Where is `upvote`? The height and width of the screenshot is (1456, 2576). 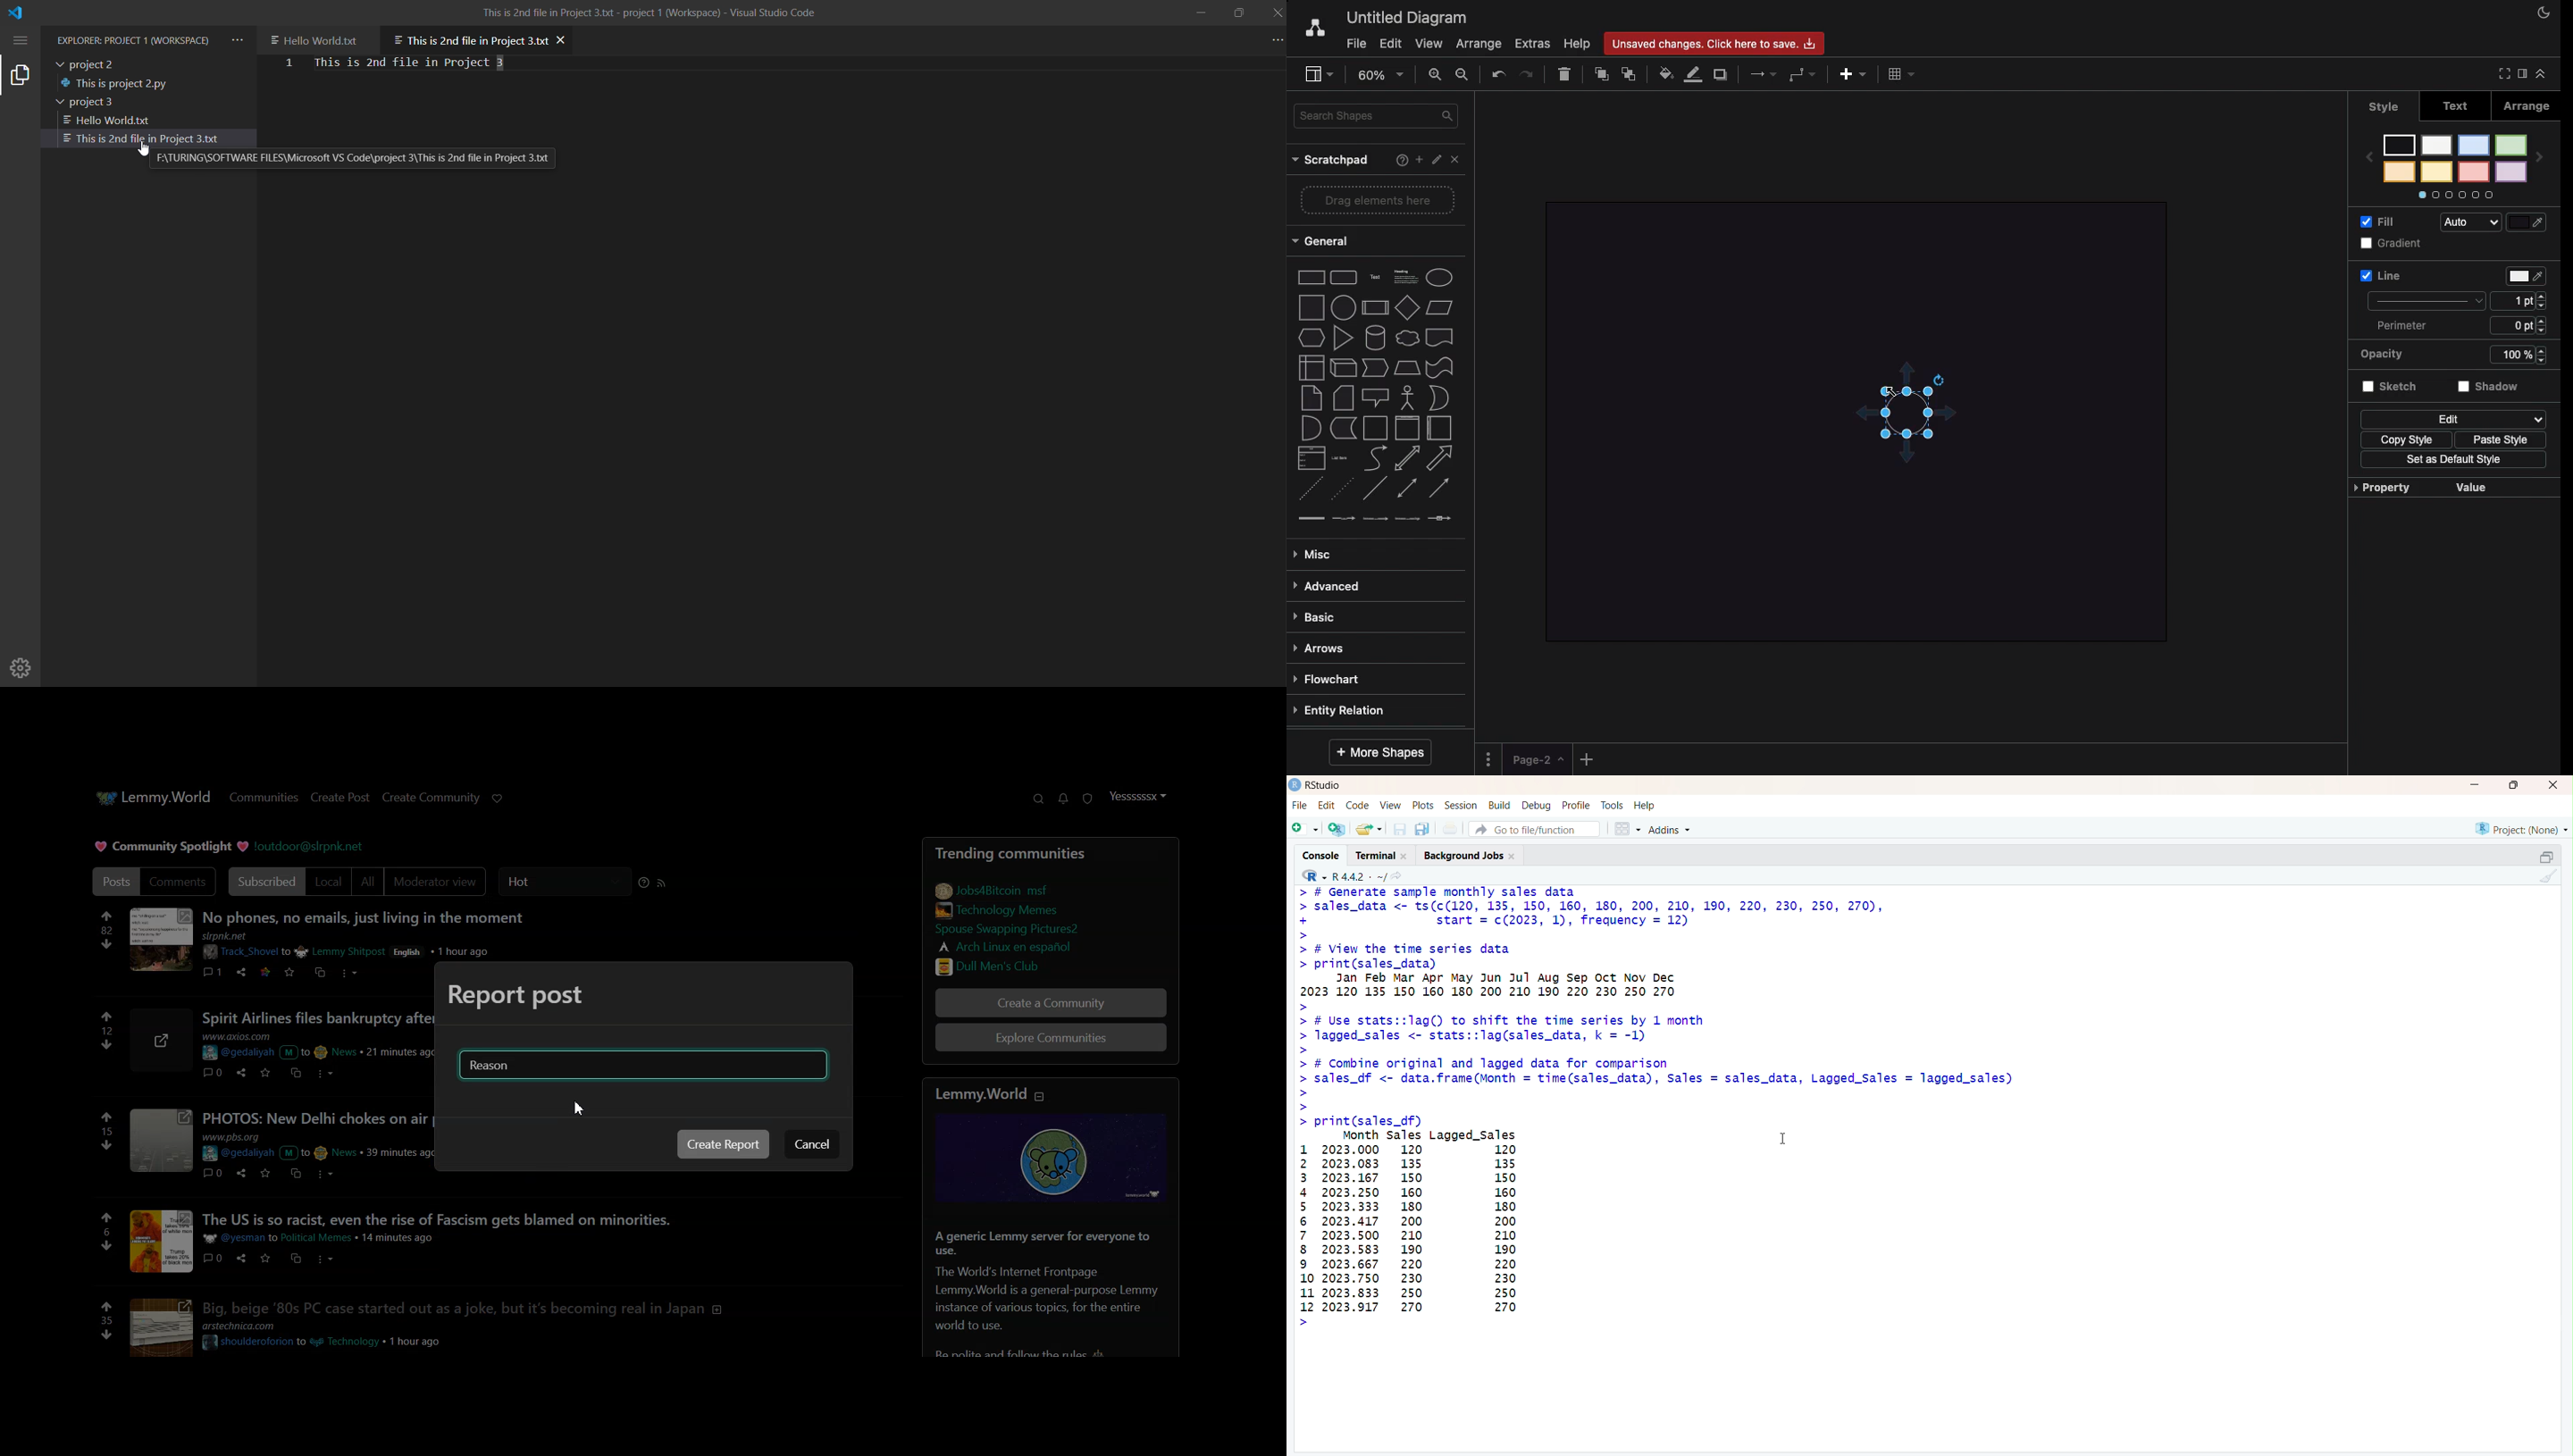
upvote is located at coordinates (108, 1218).